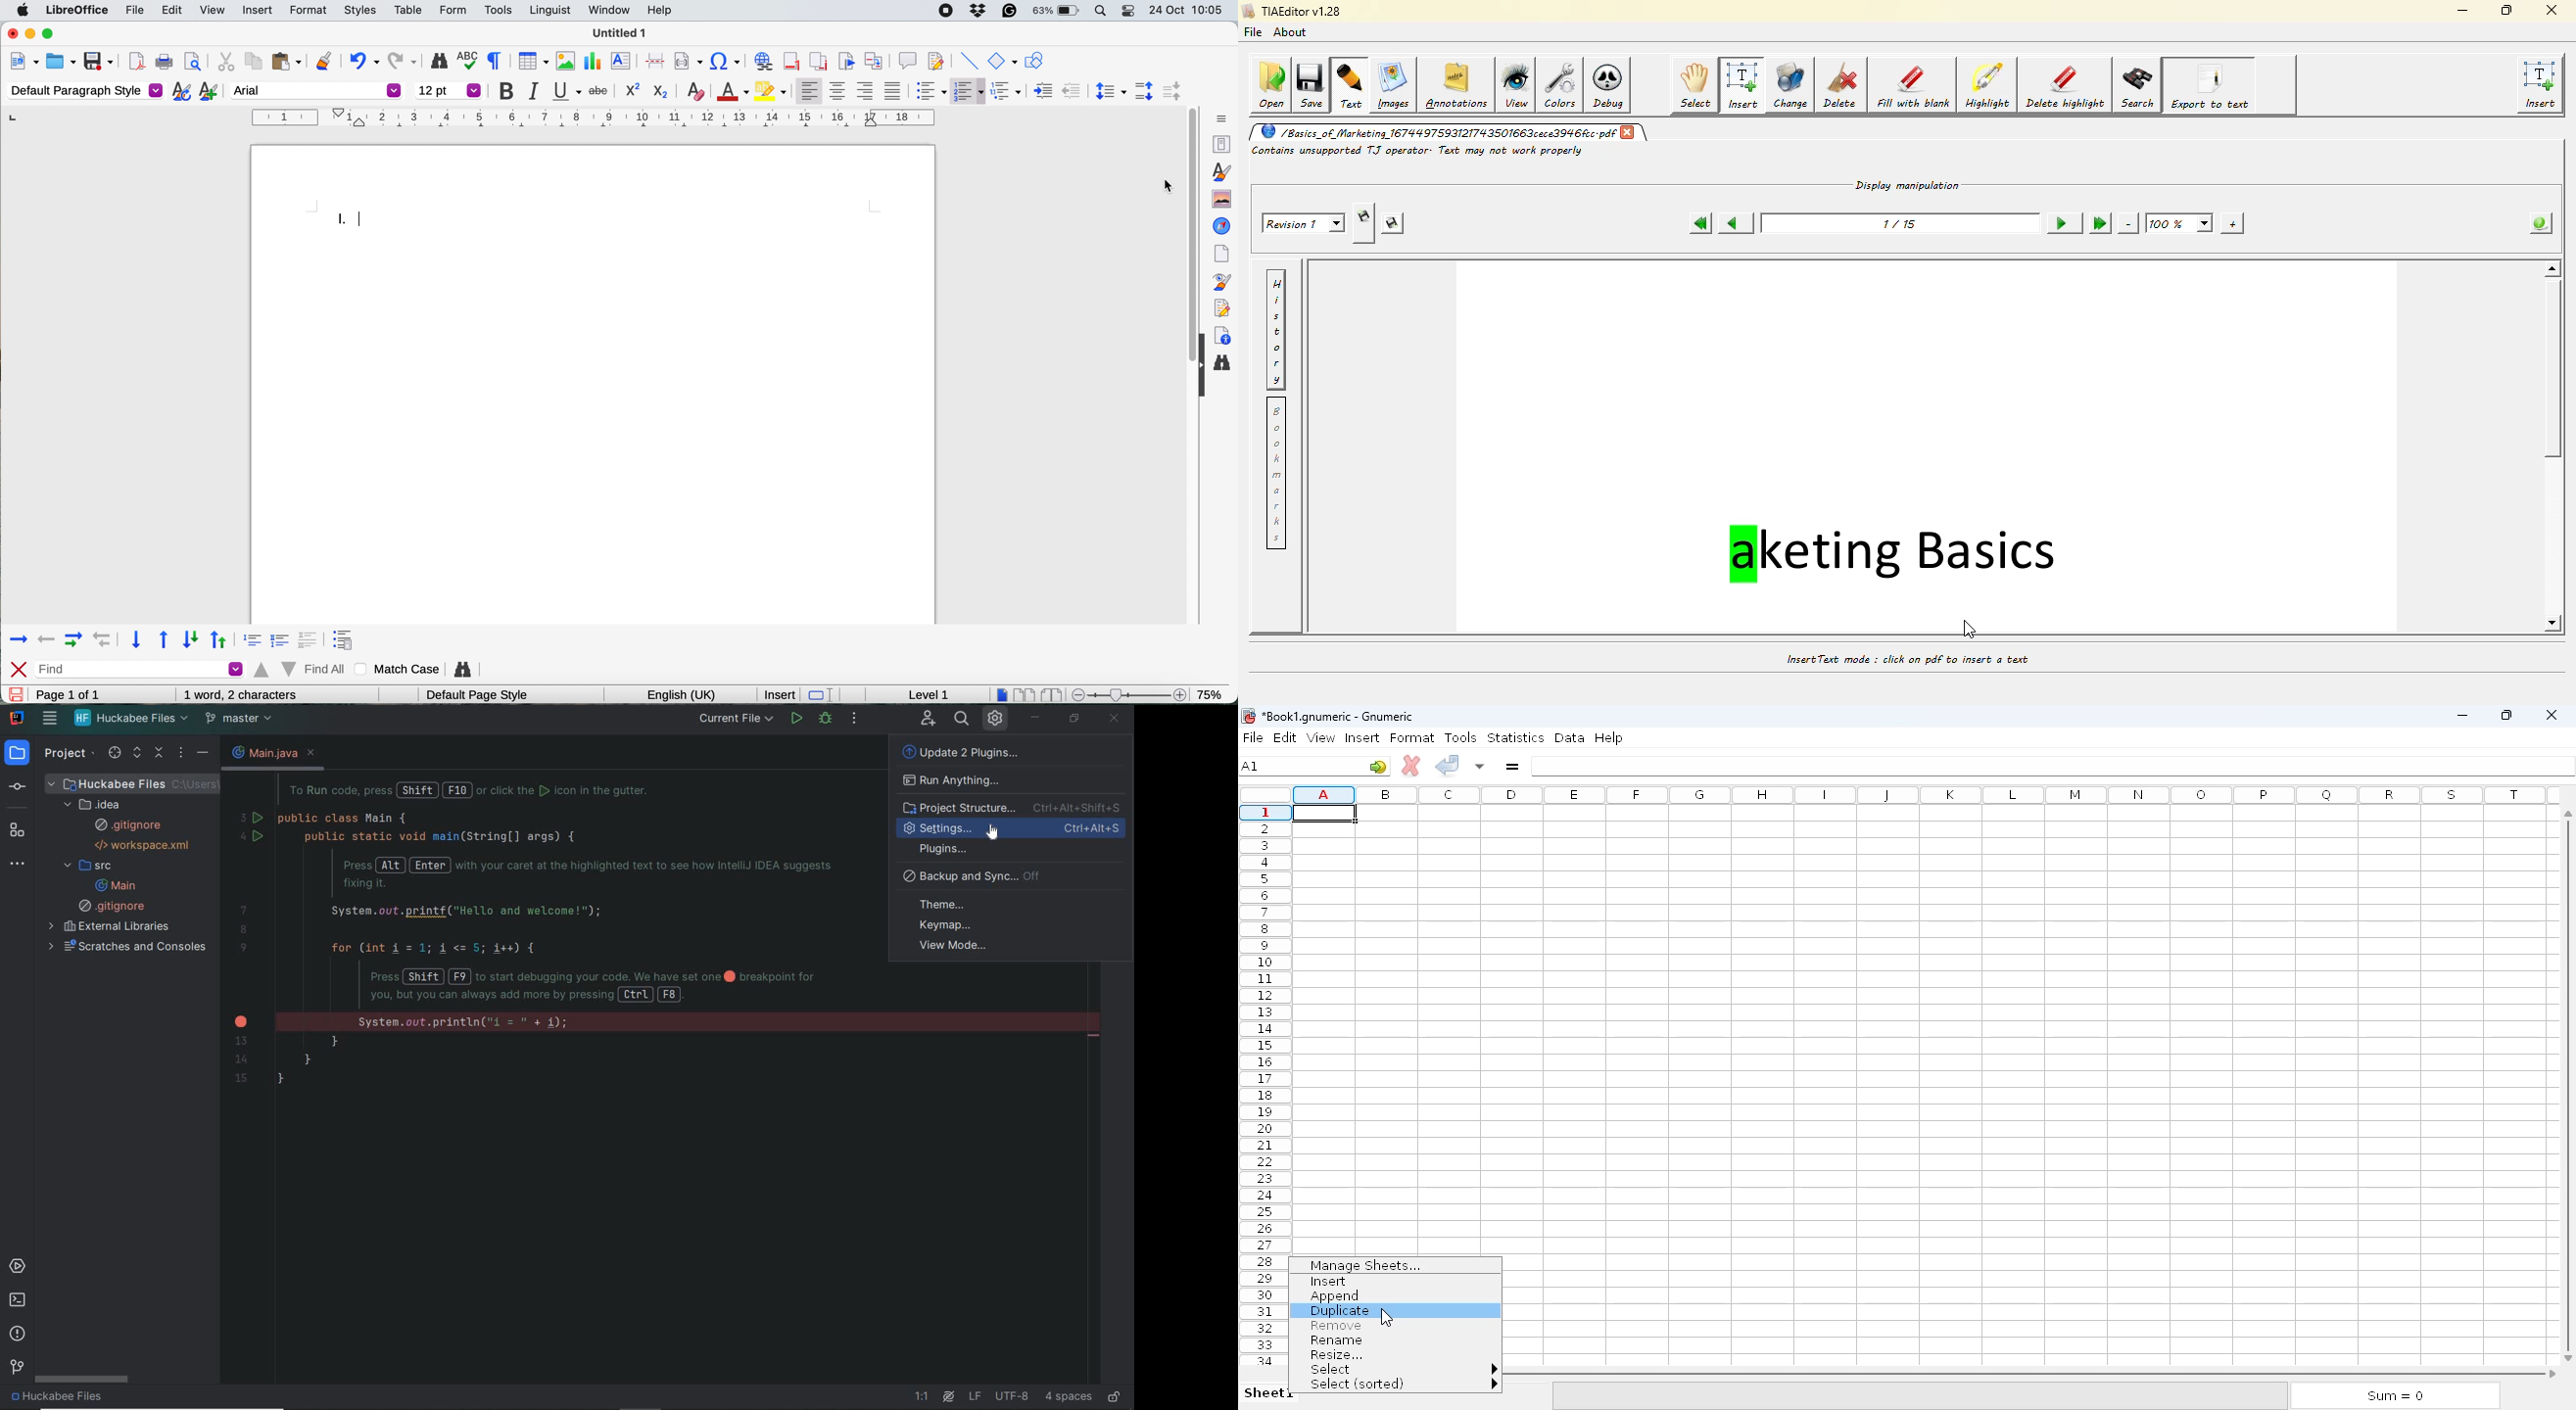 This screenshot has height=1428, width=2576. Describe the element at coordinates (1145, 91) in the screenshot. I see `increase paragraph spacing` at that location.